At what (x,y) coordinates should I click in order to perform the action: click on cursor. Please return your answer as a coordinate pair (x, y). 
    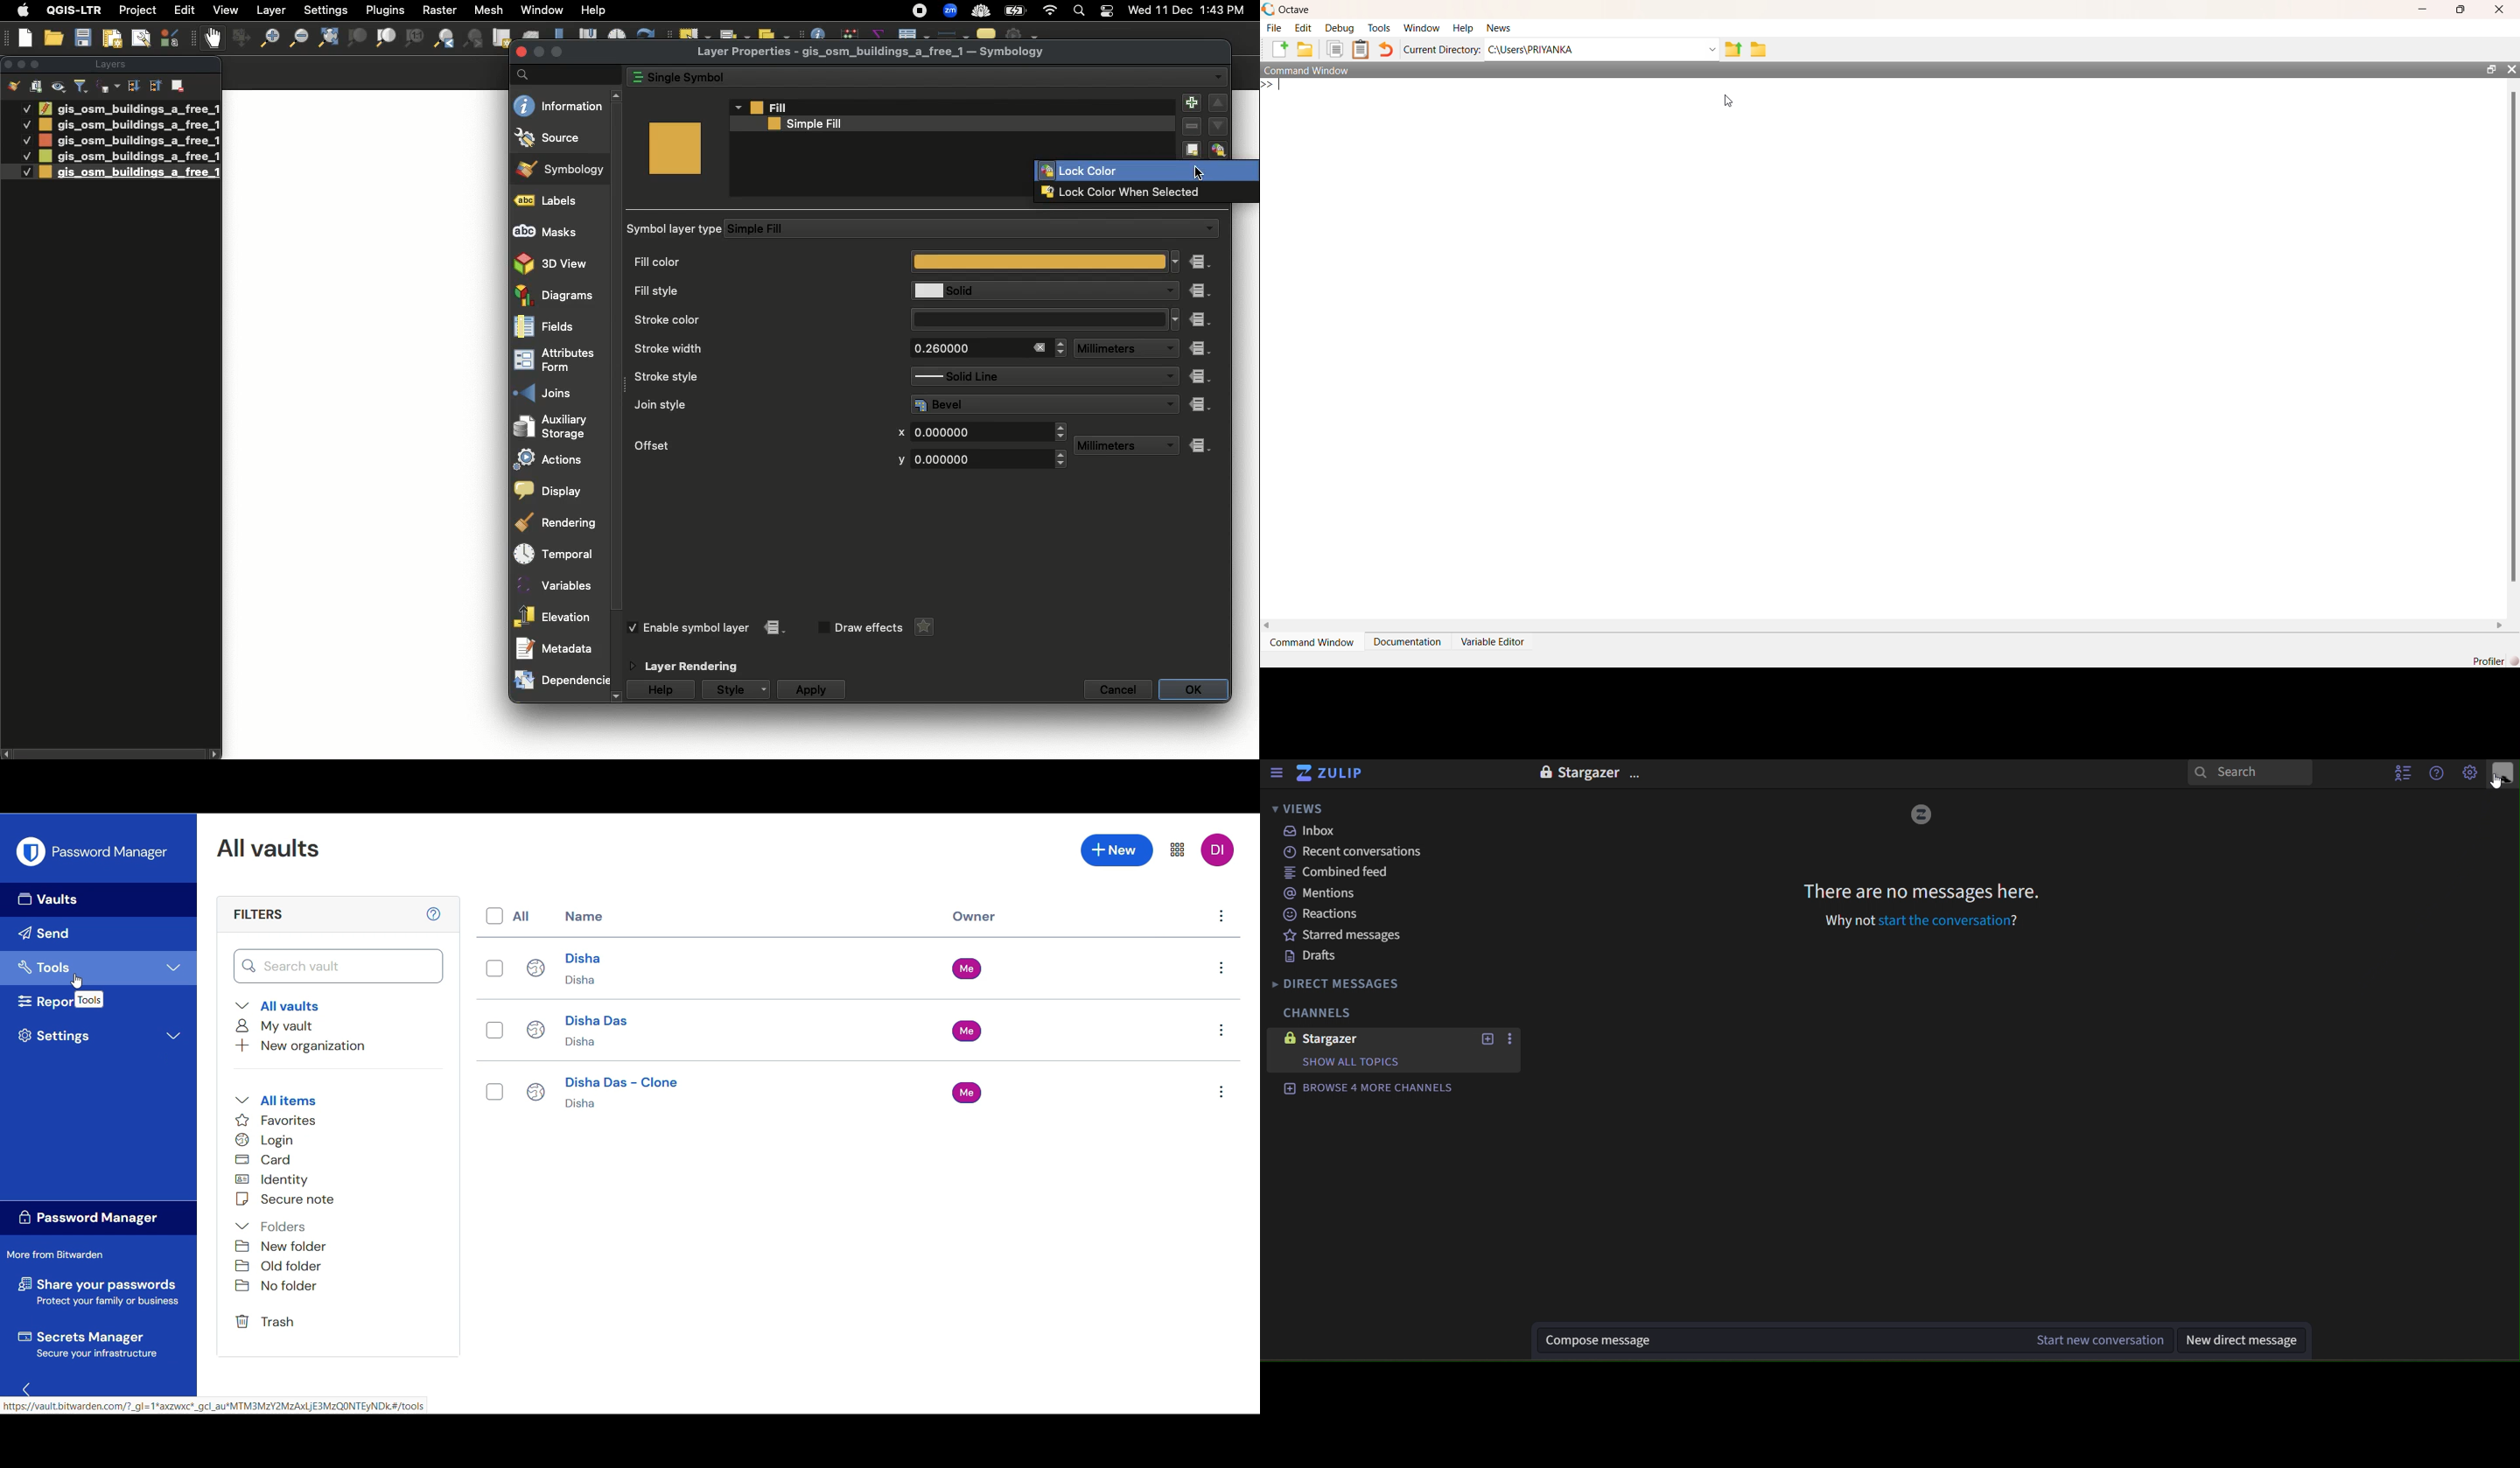
    Looking at the image, I should click on (2495, 785).